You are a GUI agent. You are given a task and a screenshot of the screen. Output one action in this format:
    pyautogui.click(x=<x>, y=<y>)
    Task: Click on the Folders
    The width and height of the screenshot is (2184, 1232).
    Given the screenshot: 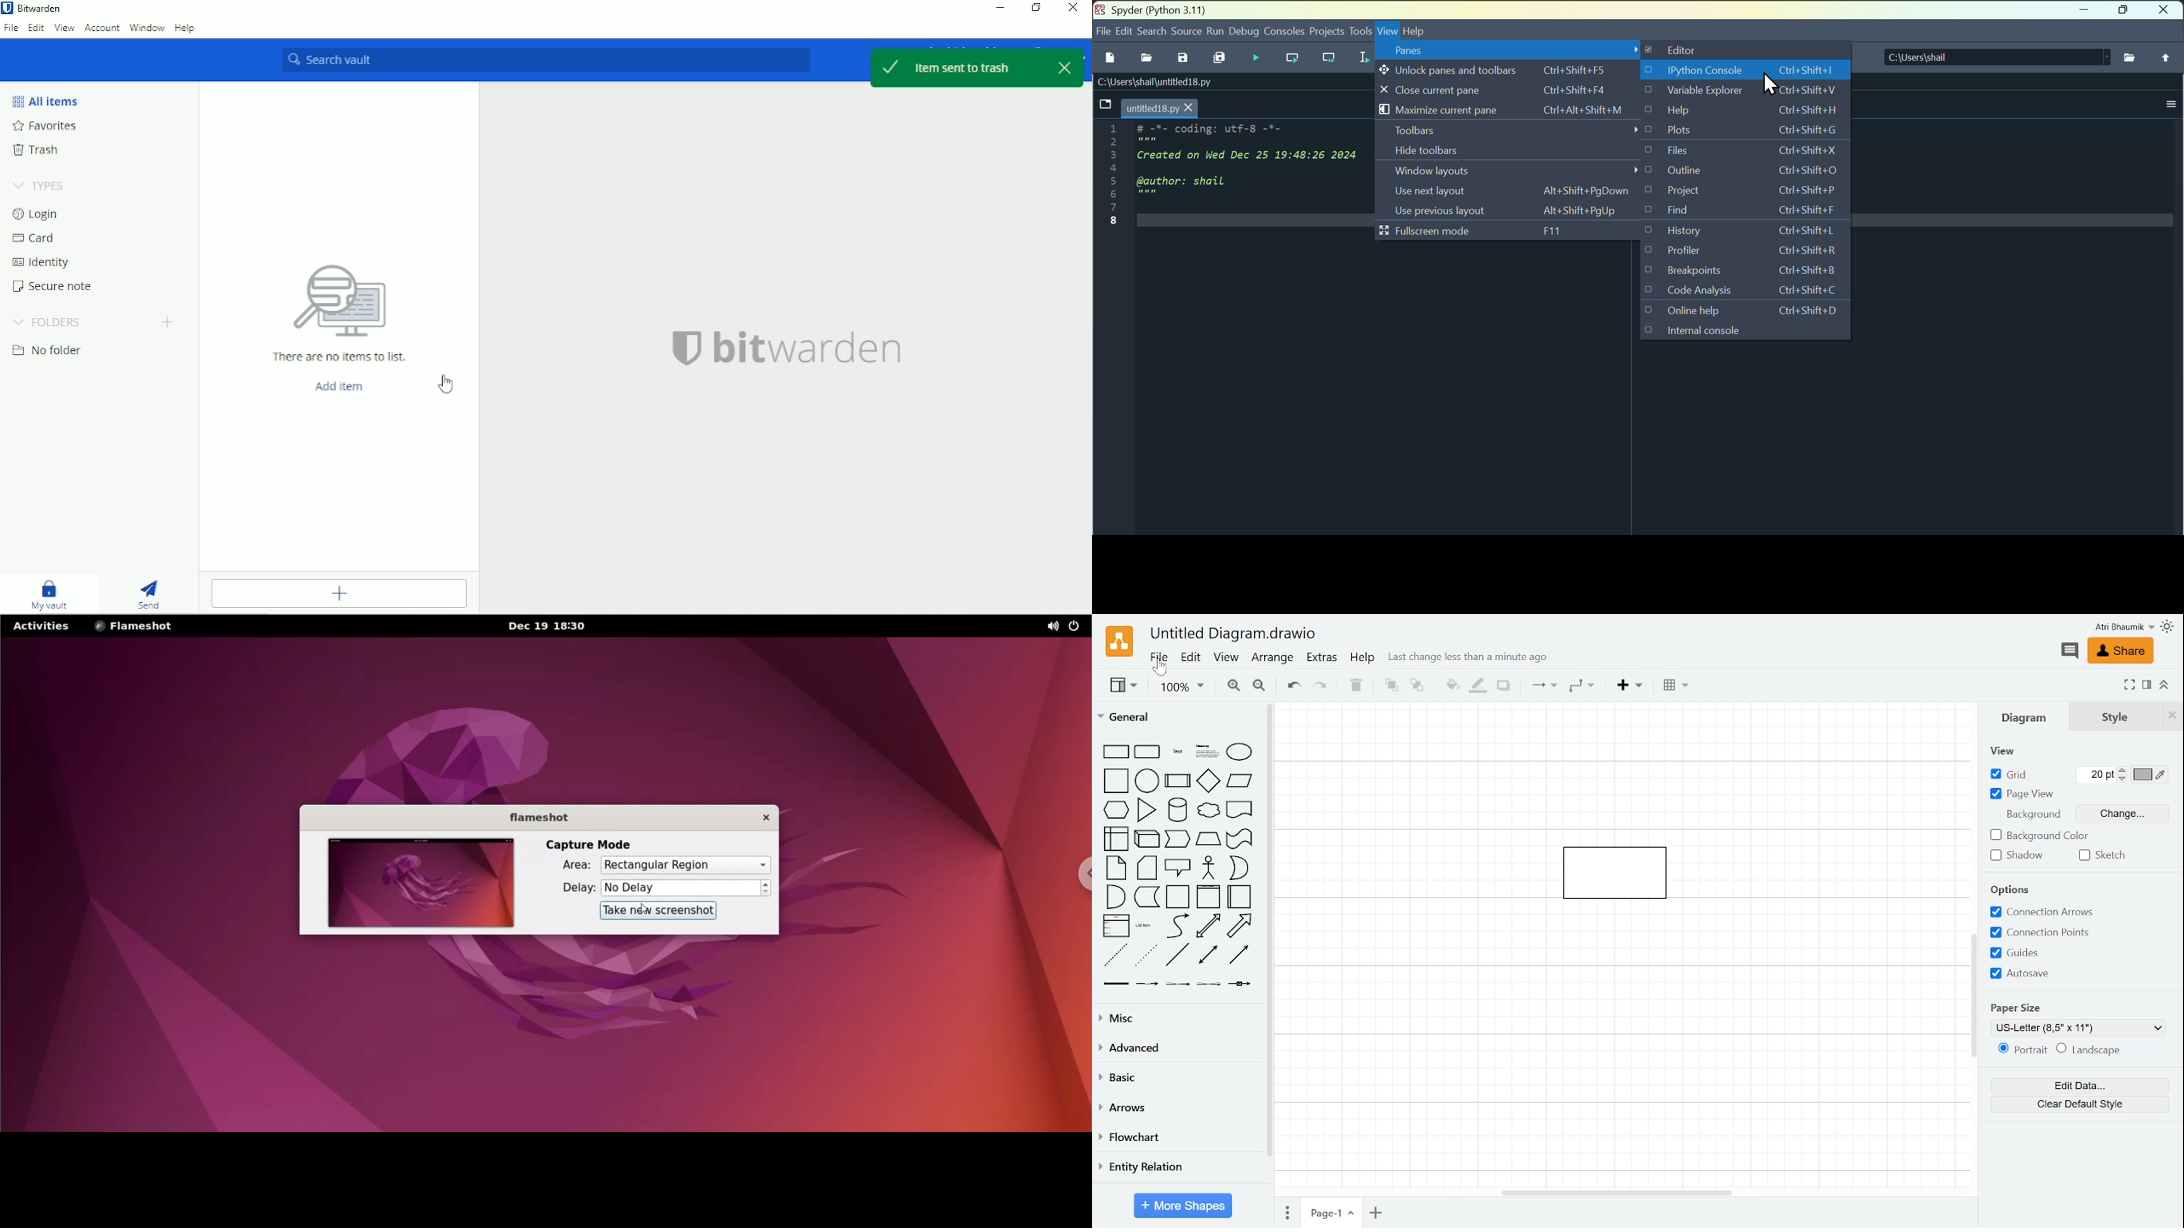 What is the action you would take?
    pyautogui.click(x=47, y=323)
    